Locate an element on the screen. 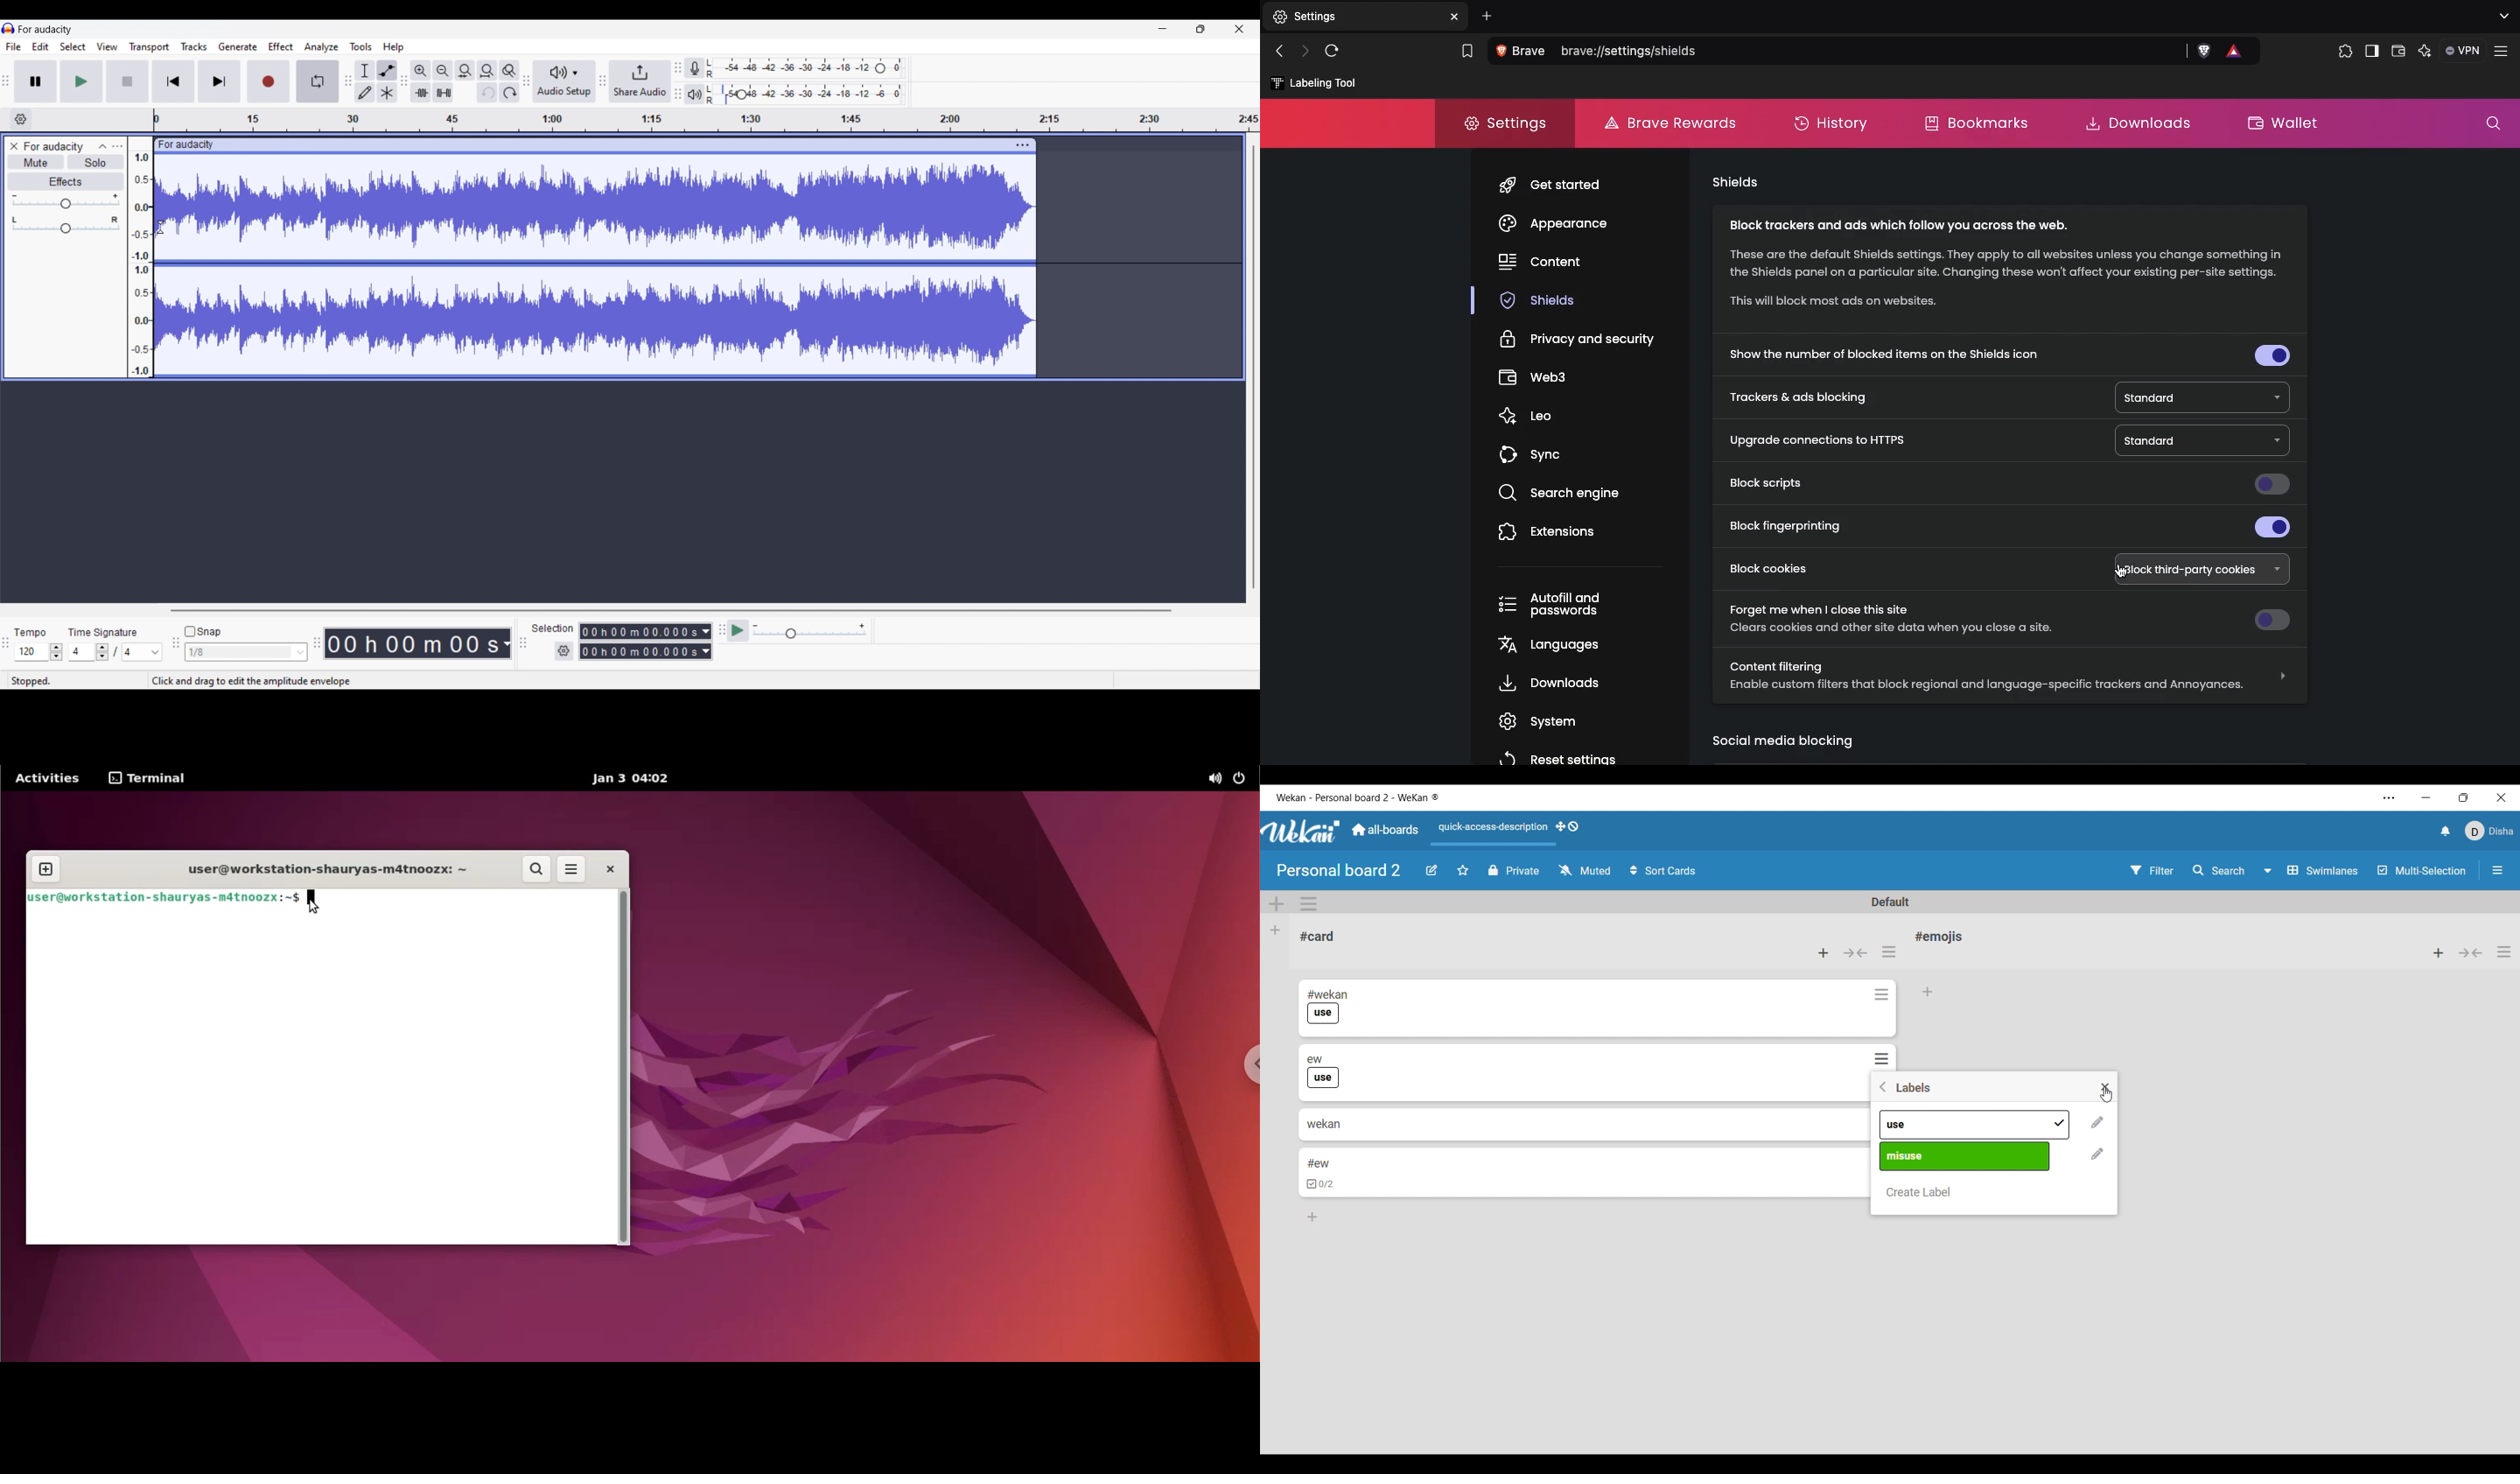 This screenshot has width=2520, height=1484. Open menu is located at coordinates (118, 146).